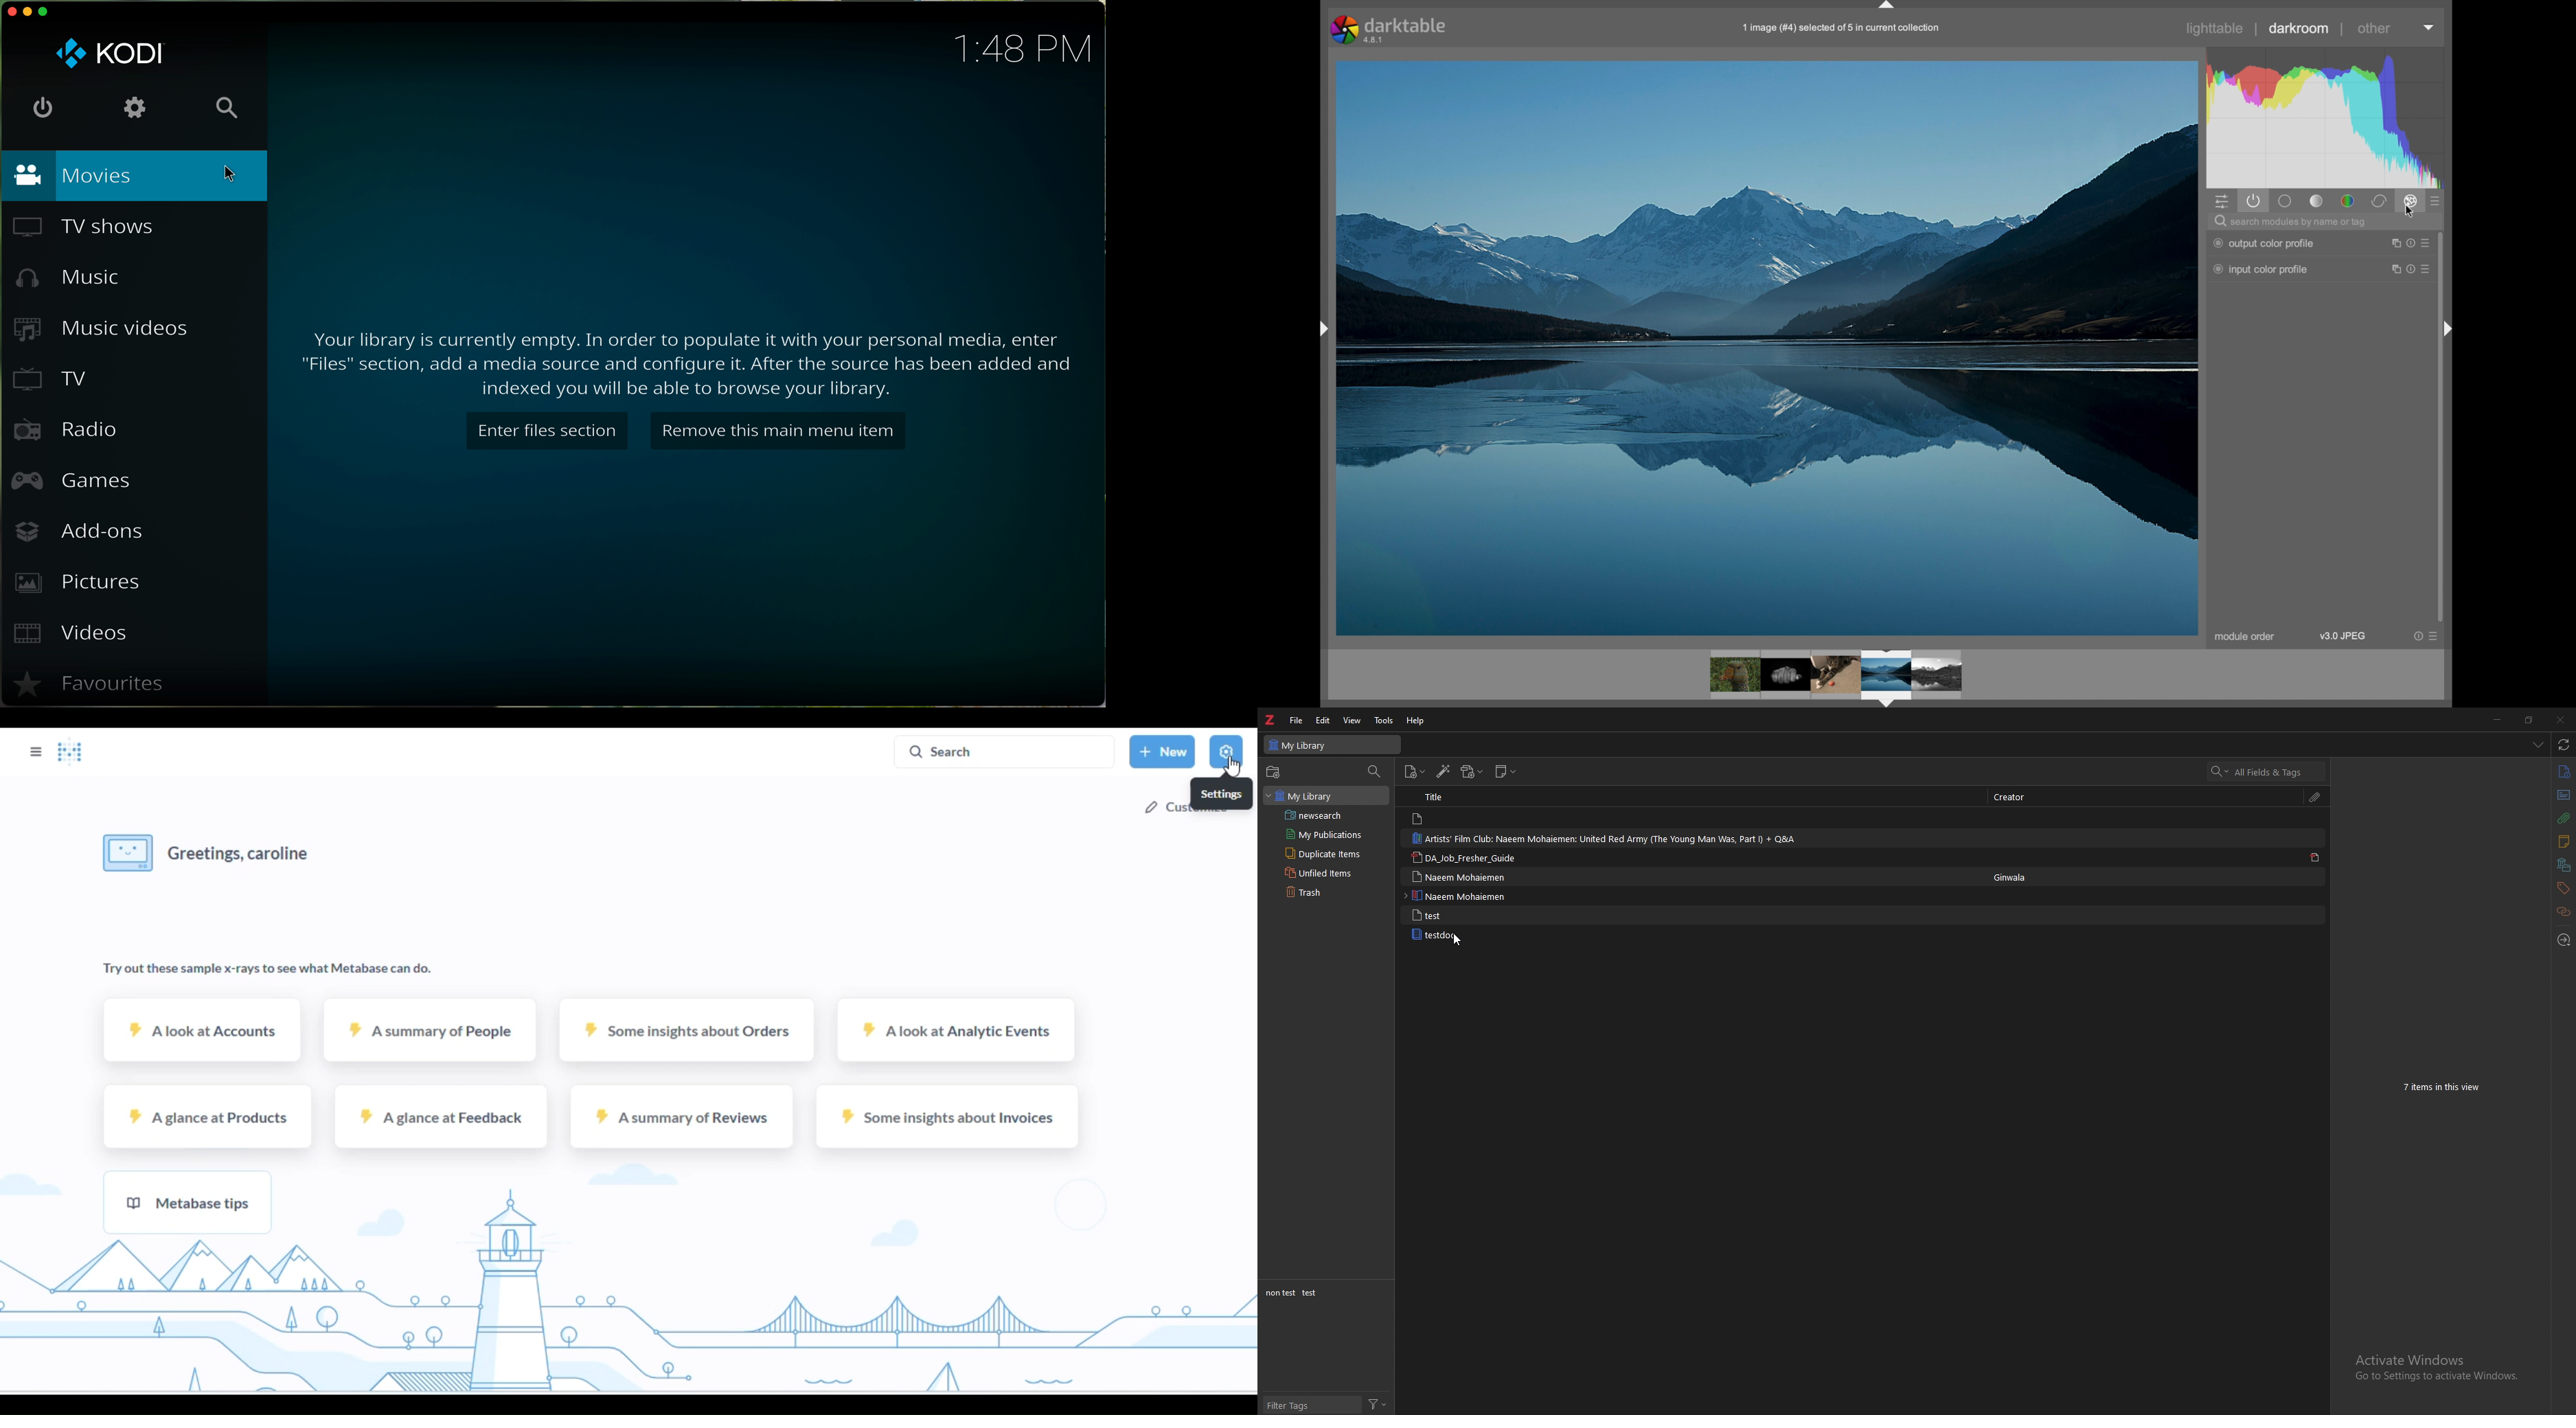  What do you see at coordinates (2411, 269) in the screenshot?
I see `more options` at bounding box center [2411, 269].